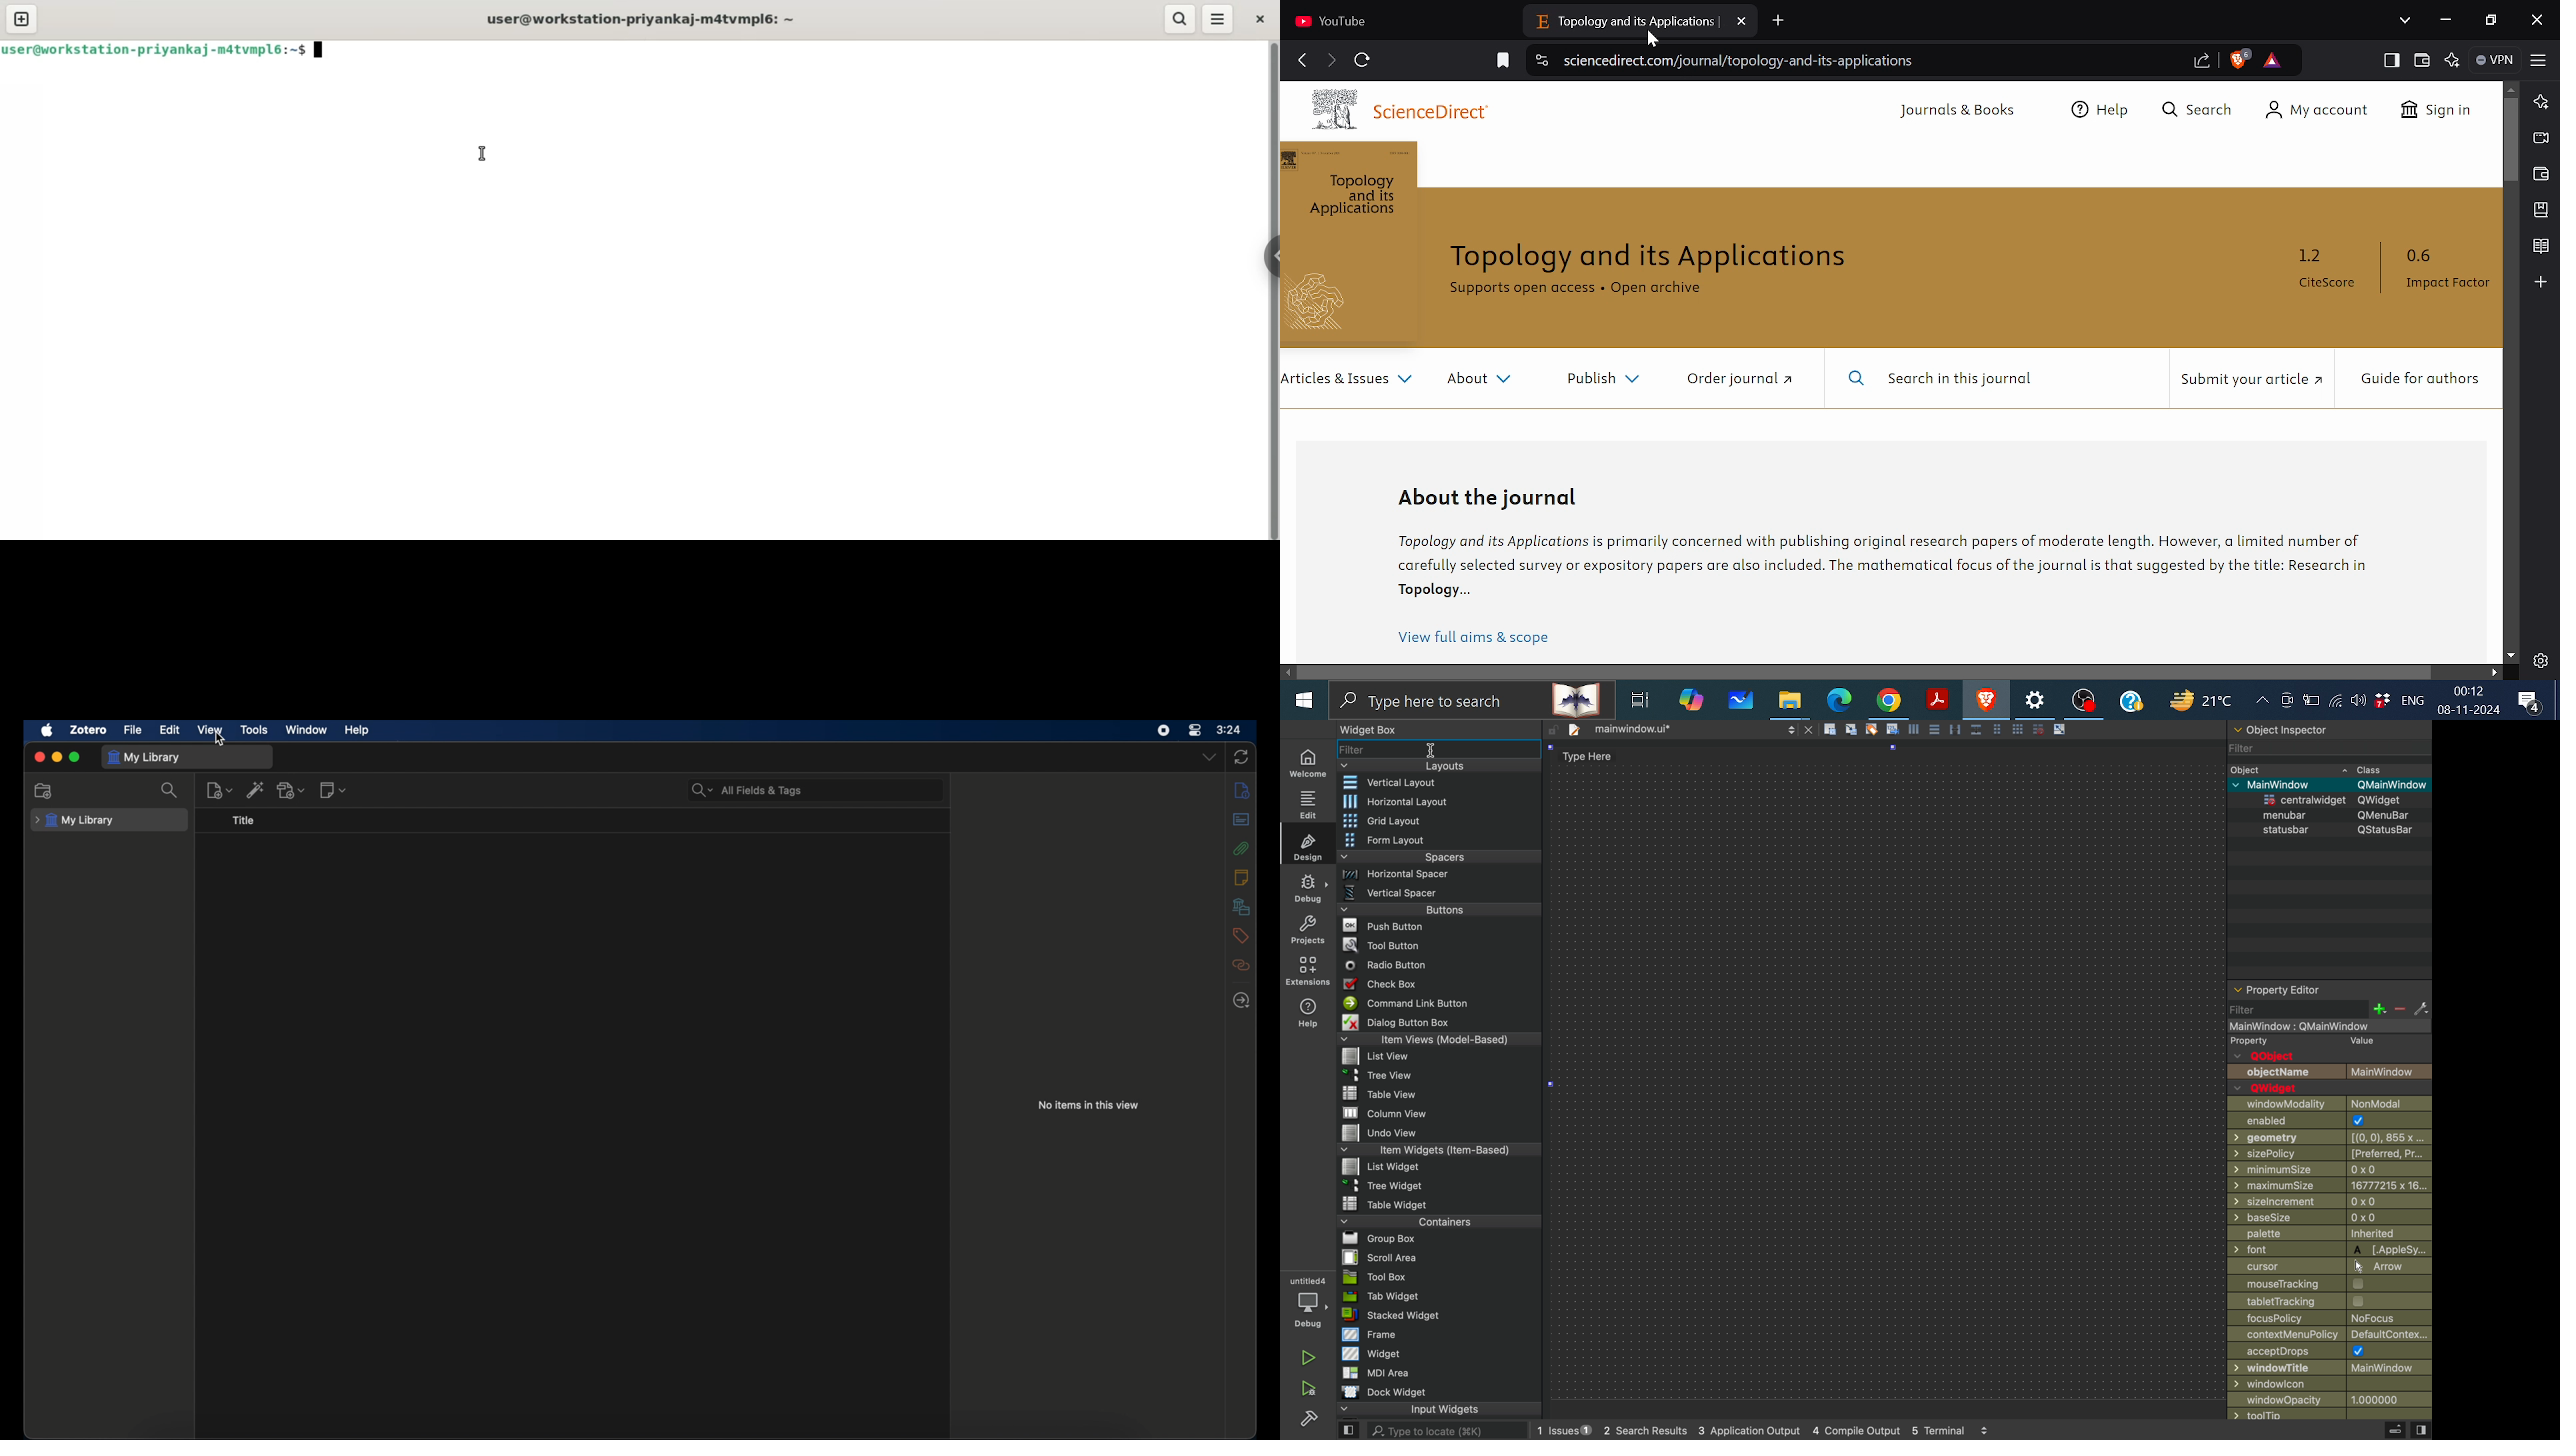  I want to click on grid layout, so click(1438, 820).